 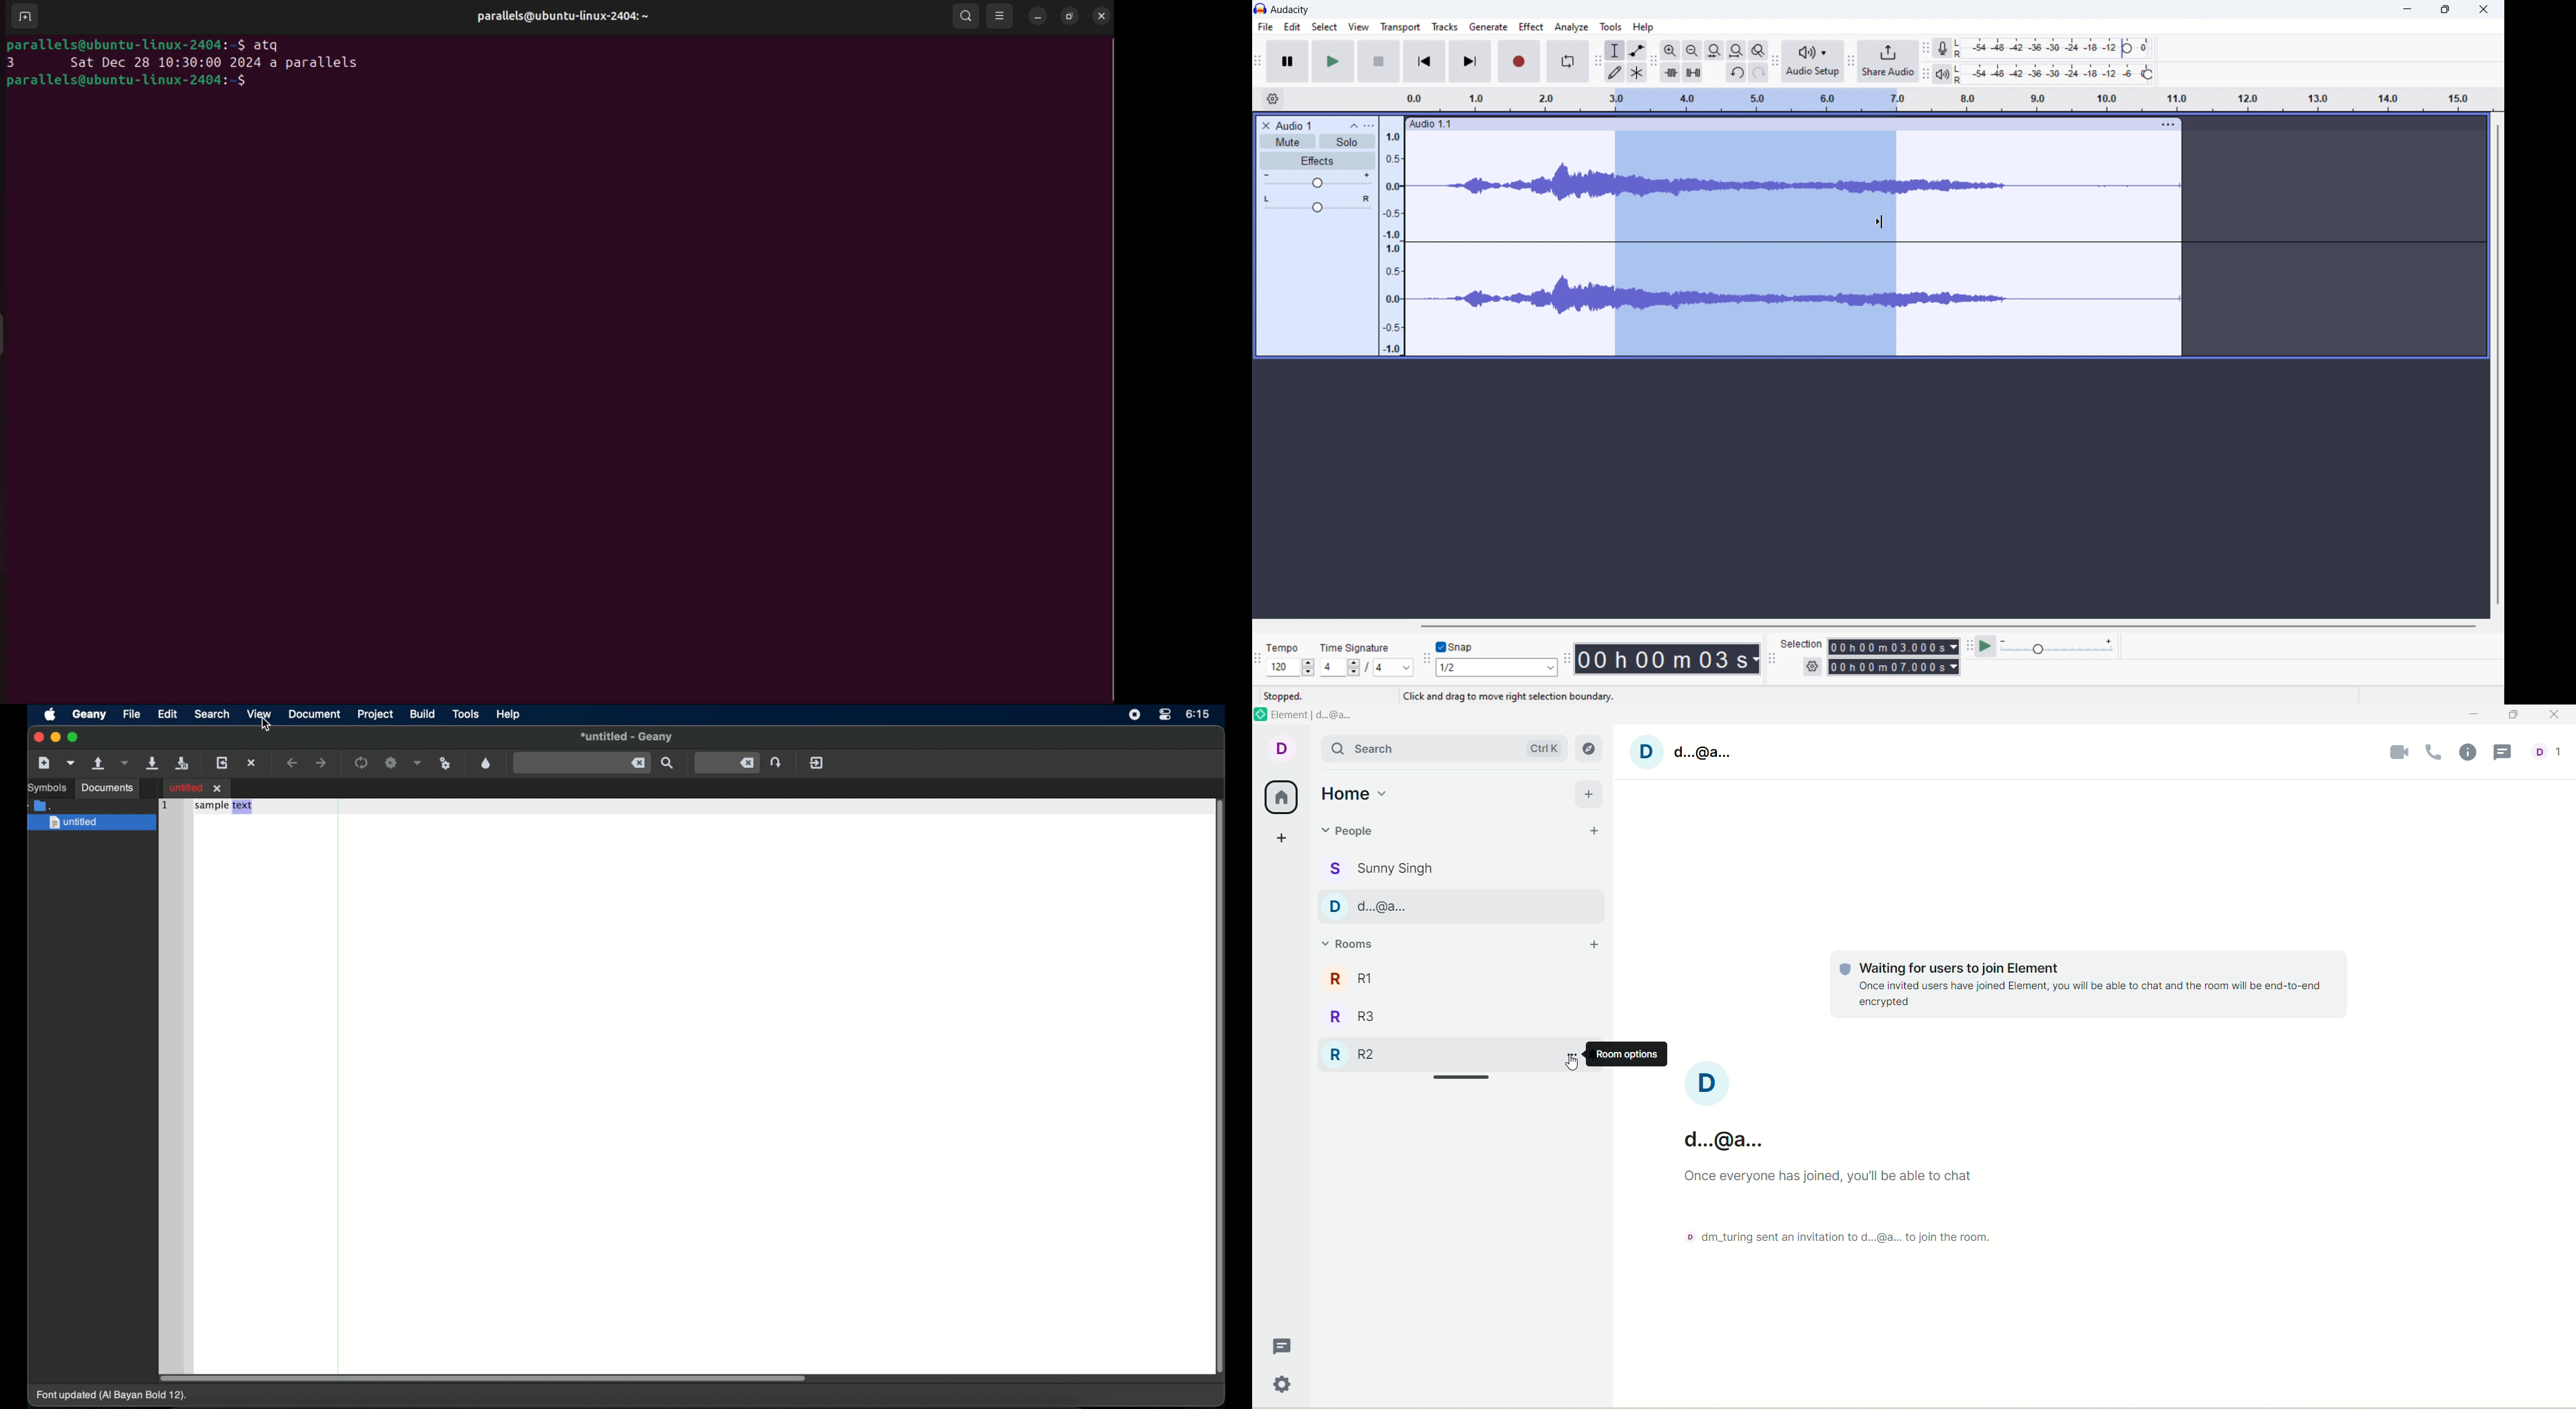 I want to click on minimize, so click(x=2476, y=715).